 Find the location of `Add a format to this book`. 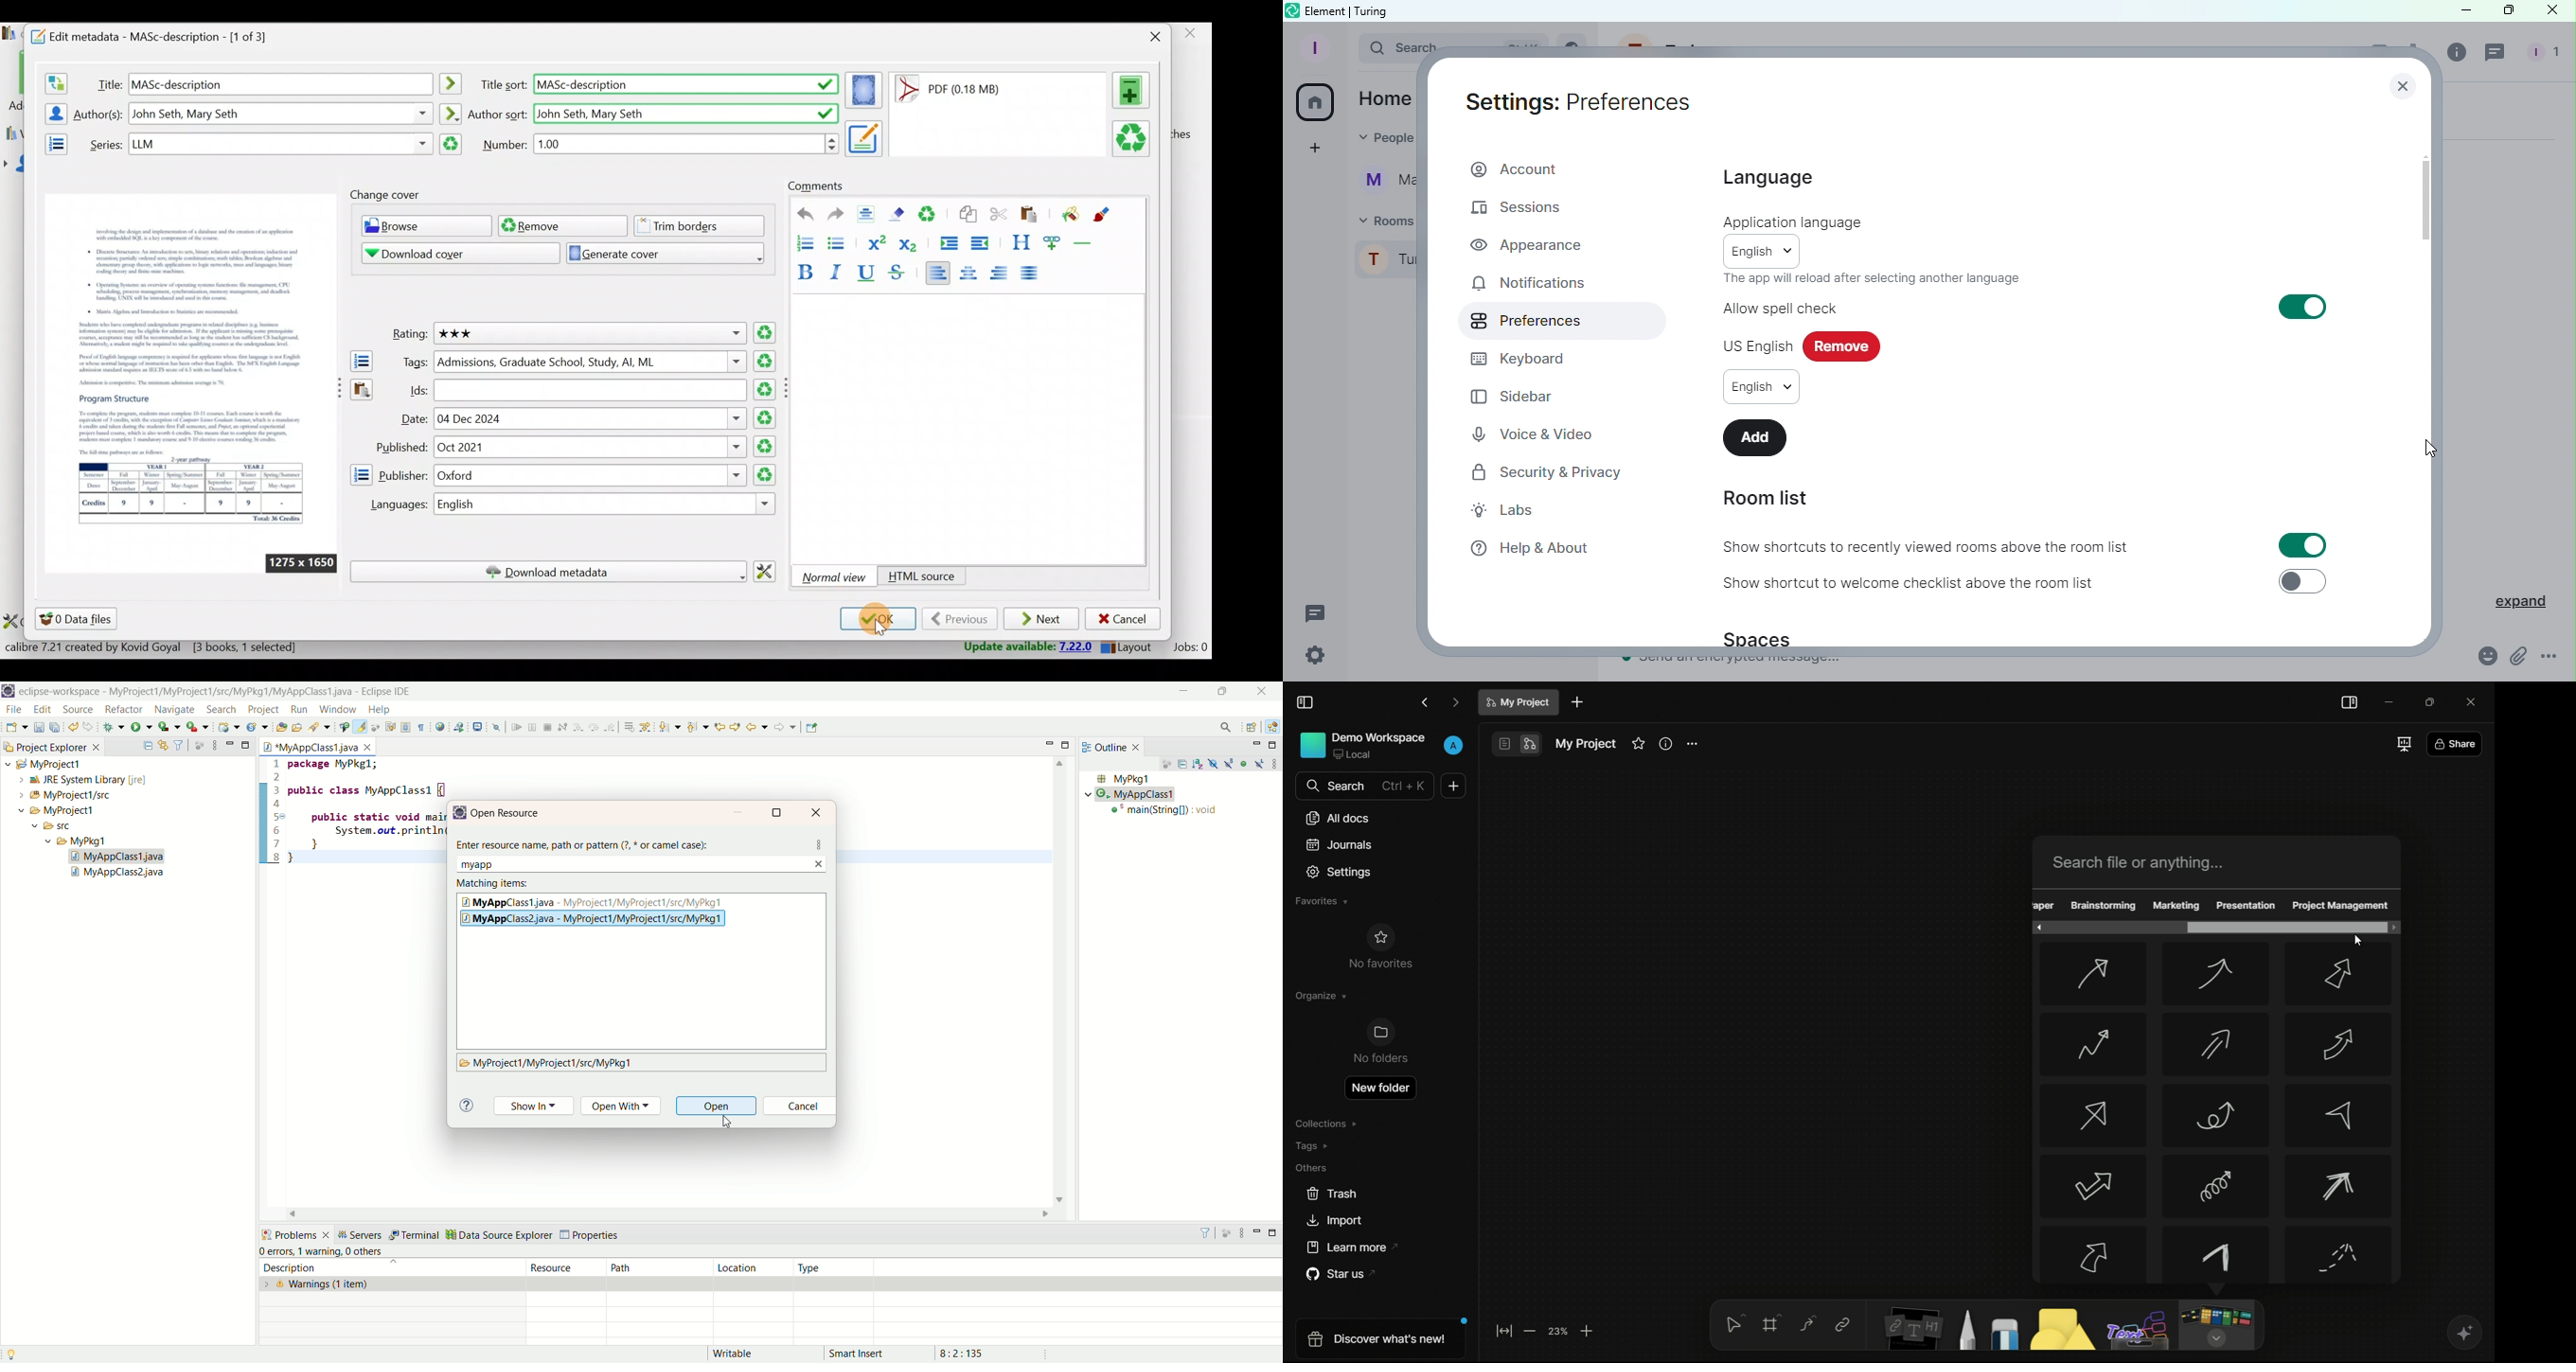

Add a format to this book is located at coordinates (1134, 90).